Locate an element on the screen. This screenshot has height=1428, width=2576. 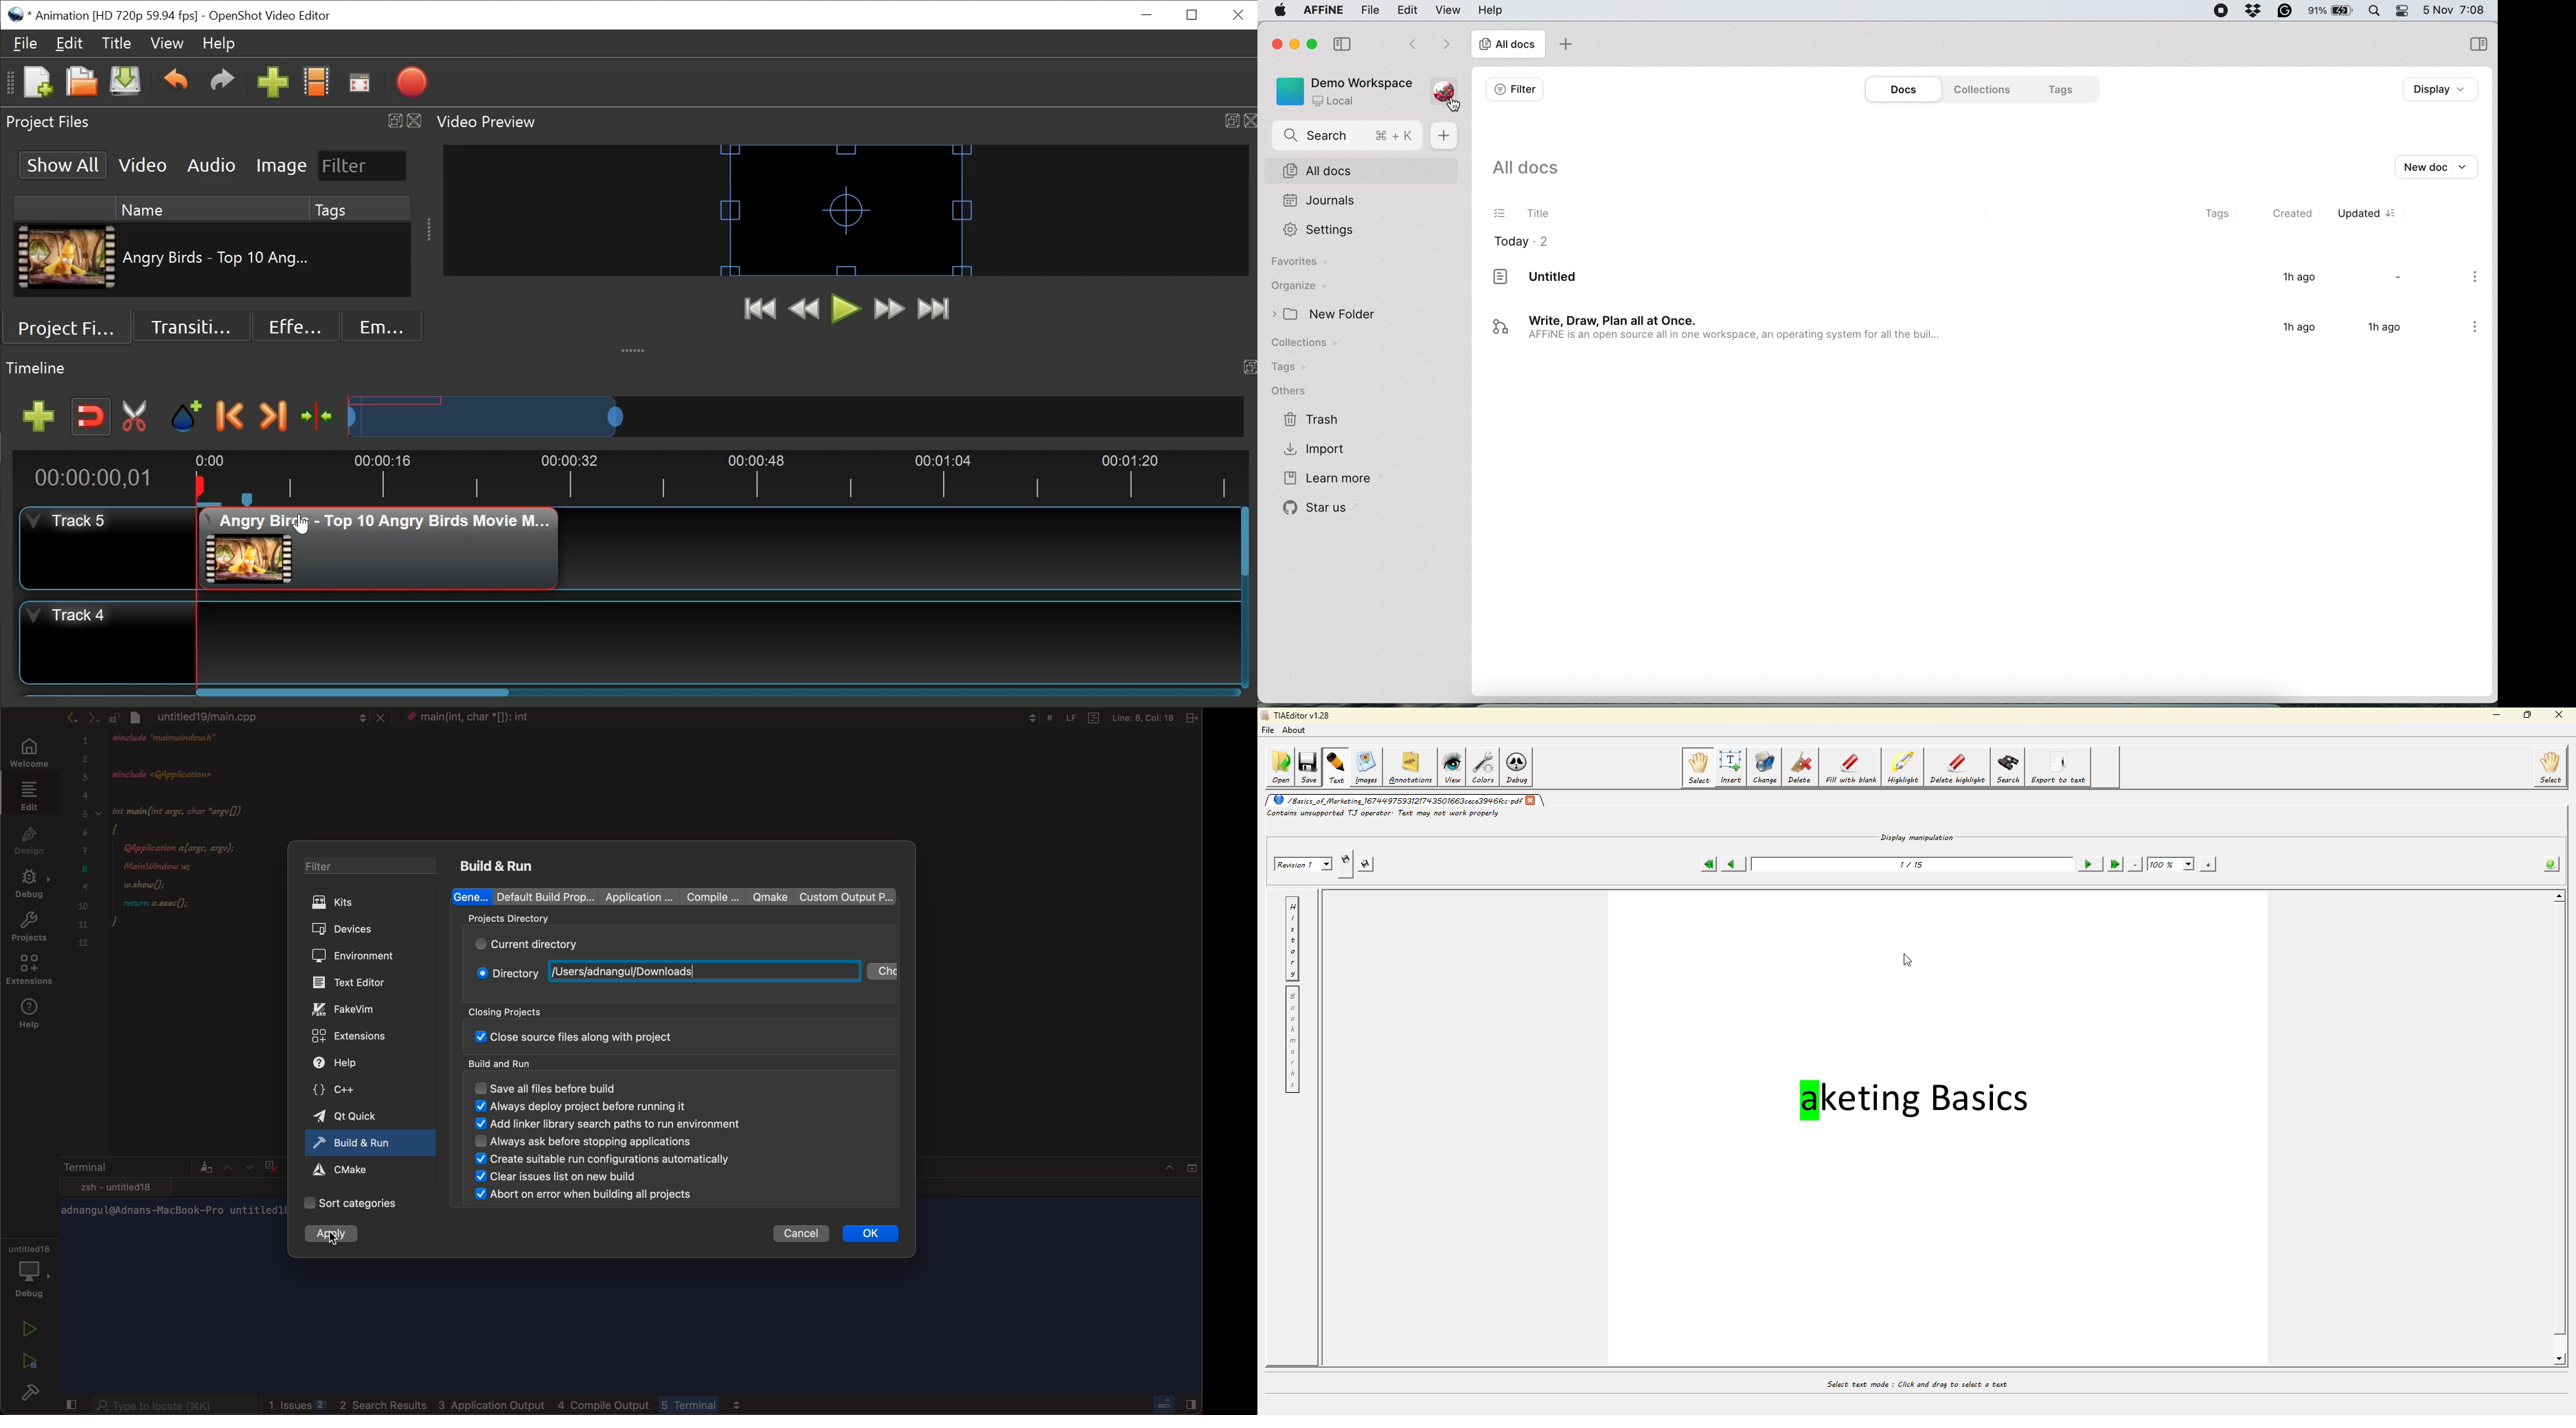
Save Project is located at coordinates (124, 84).